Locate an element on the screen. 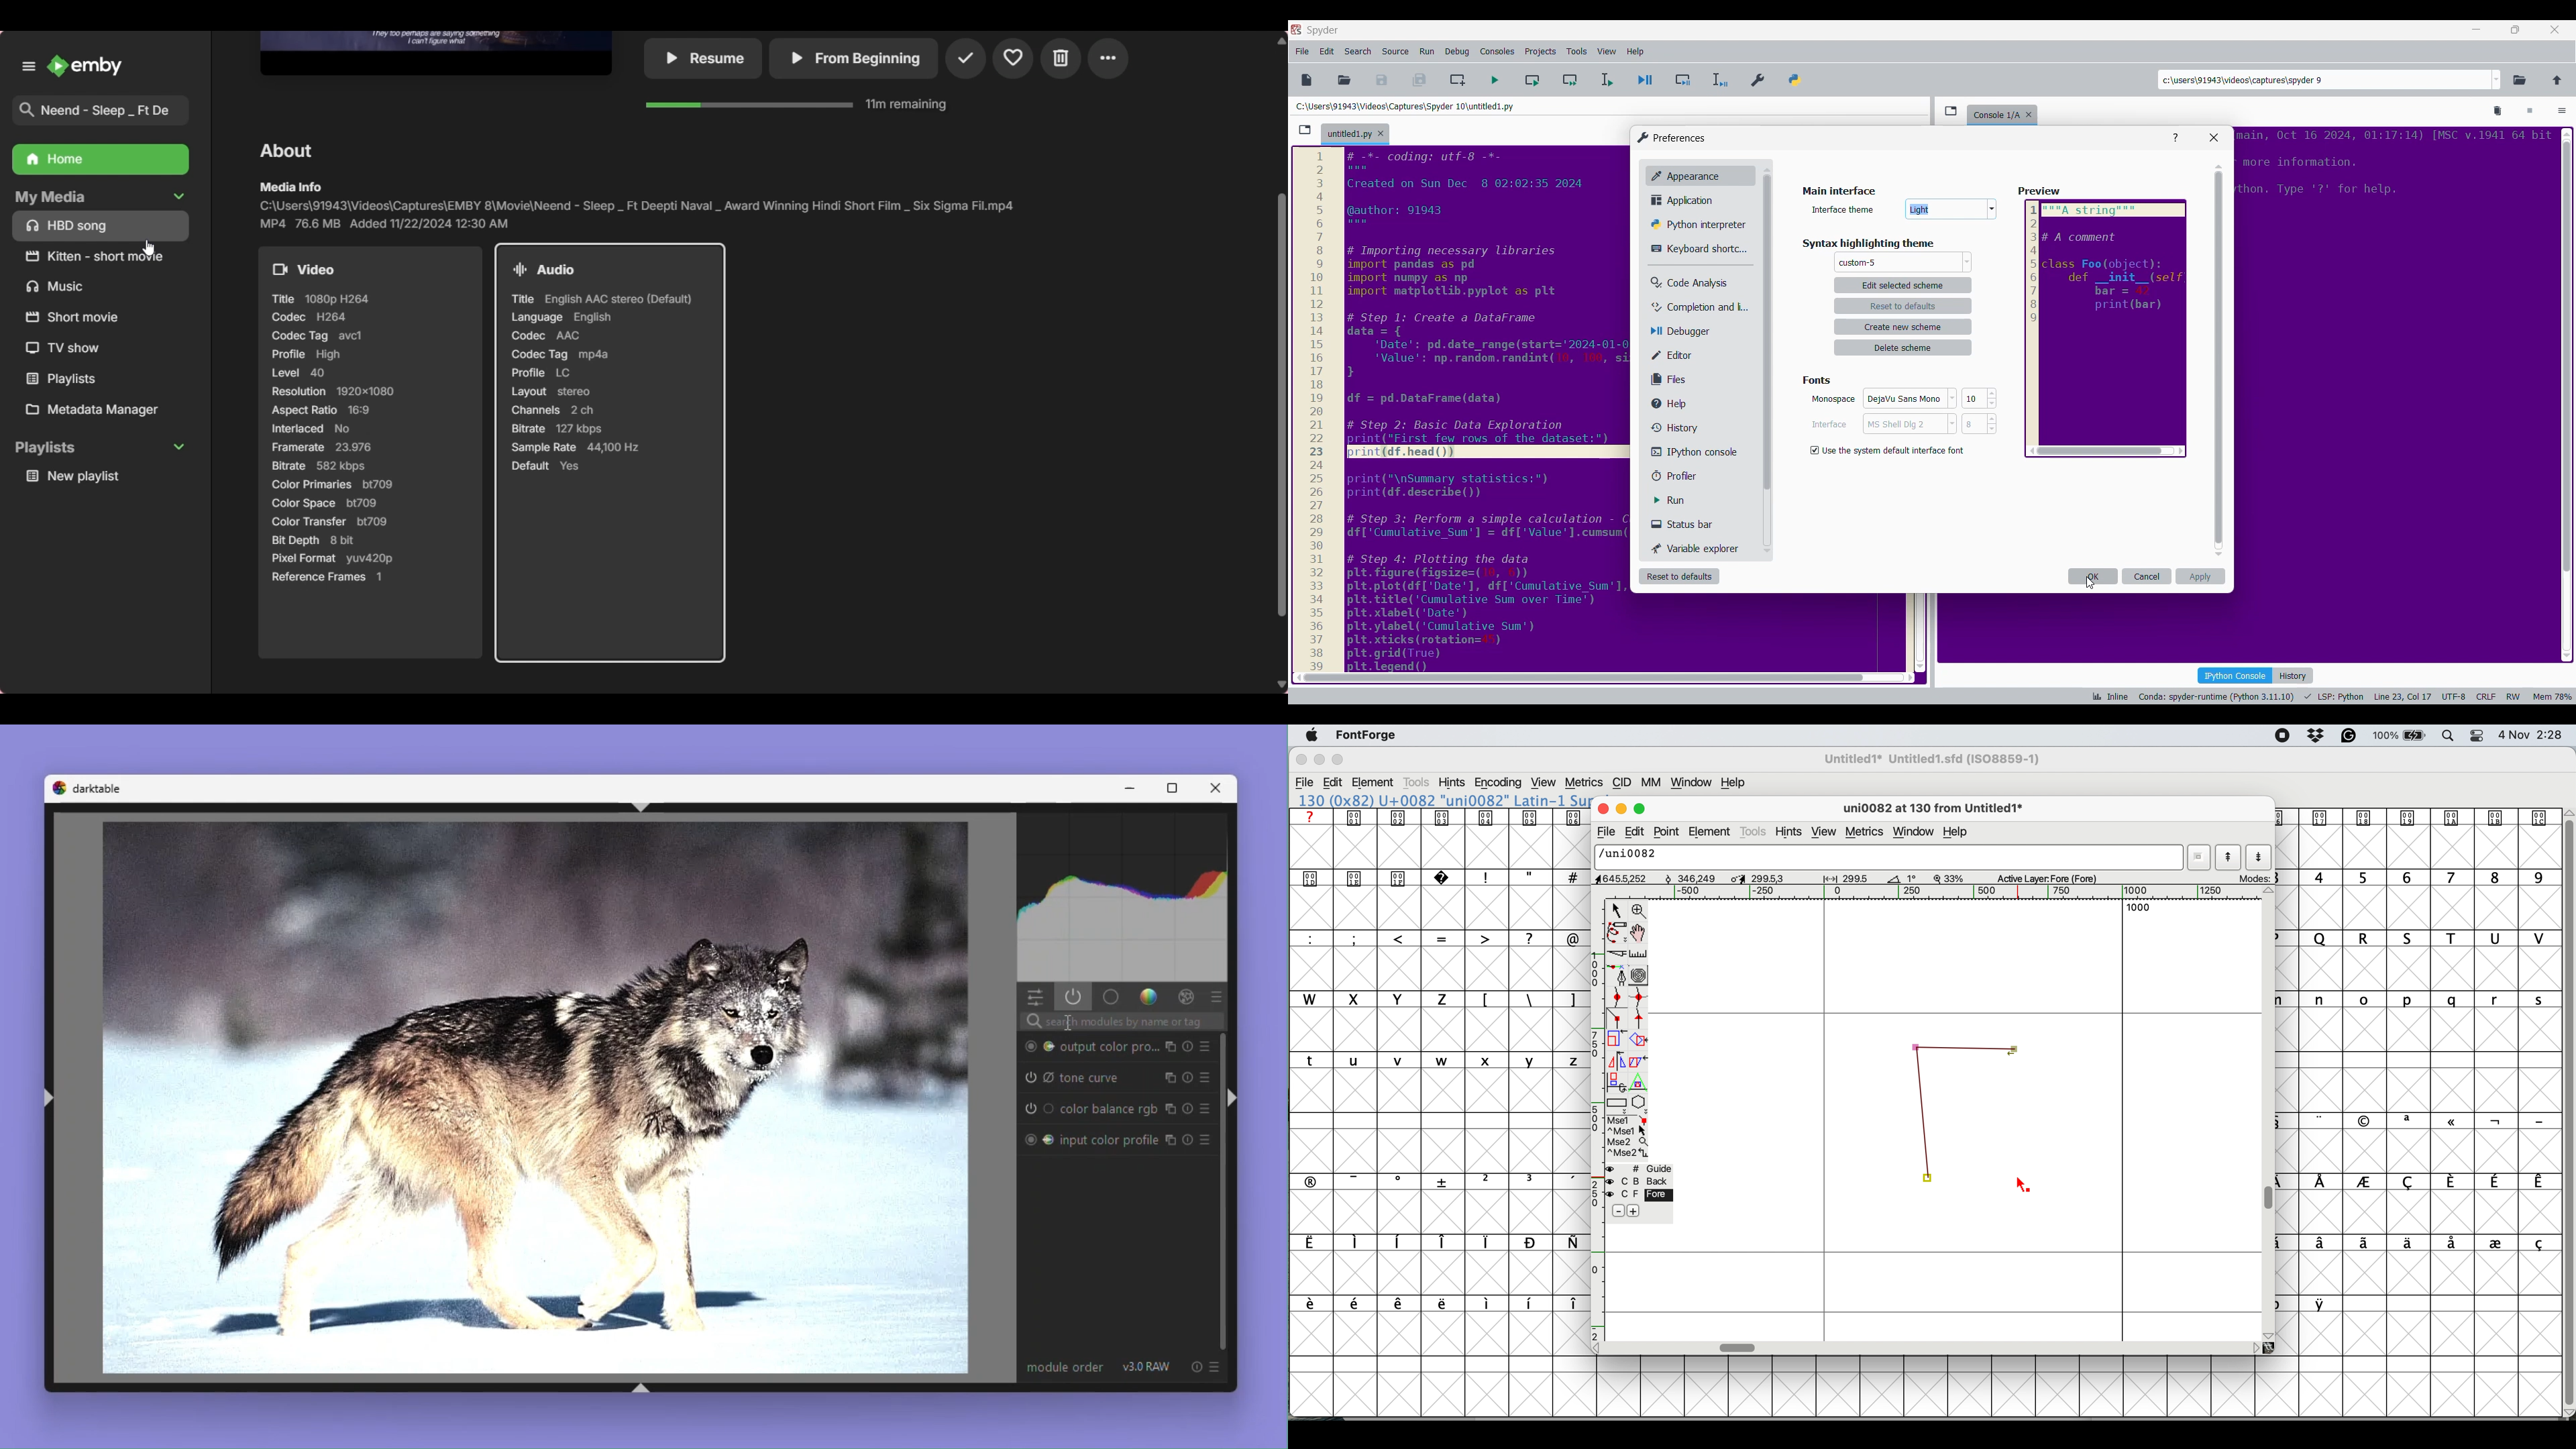 Image resolution: width=2576 pixels, height=1456 pixels. delete scheme is located at coordinates (1904, 347).